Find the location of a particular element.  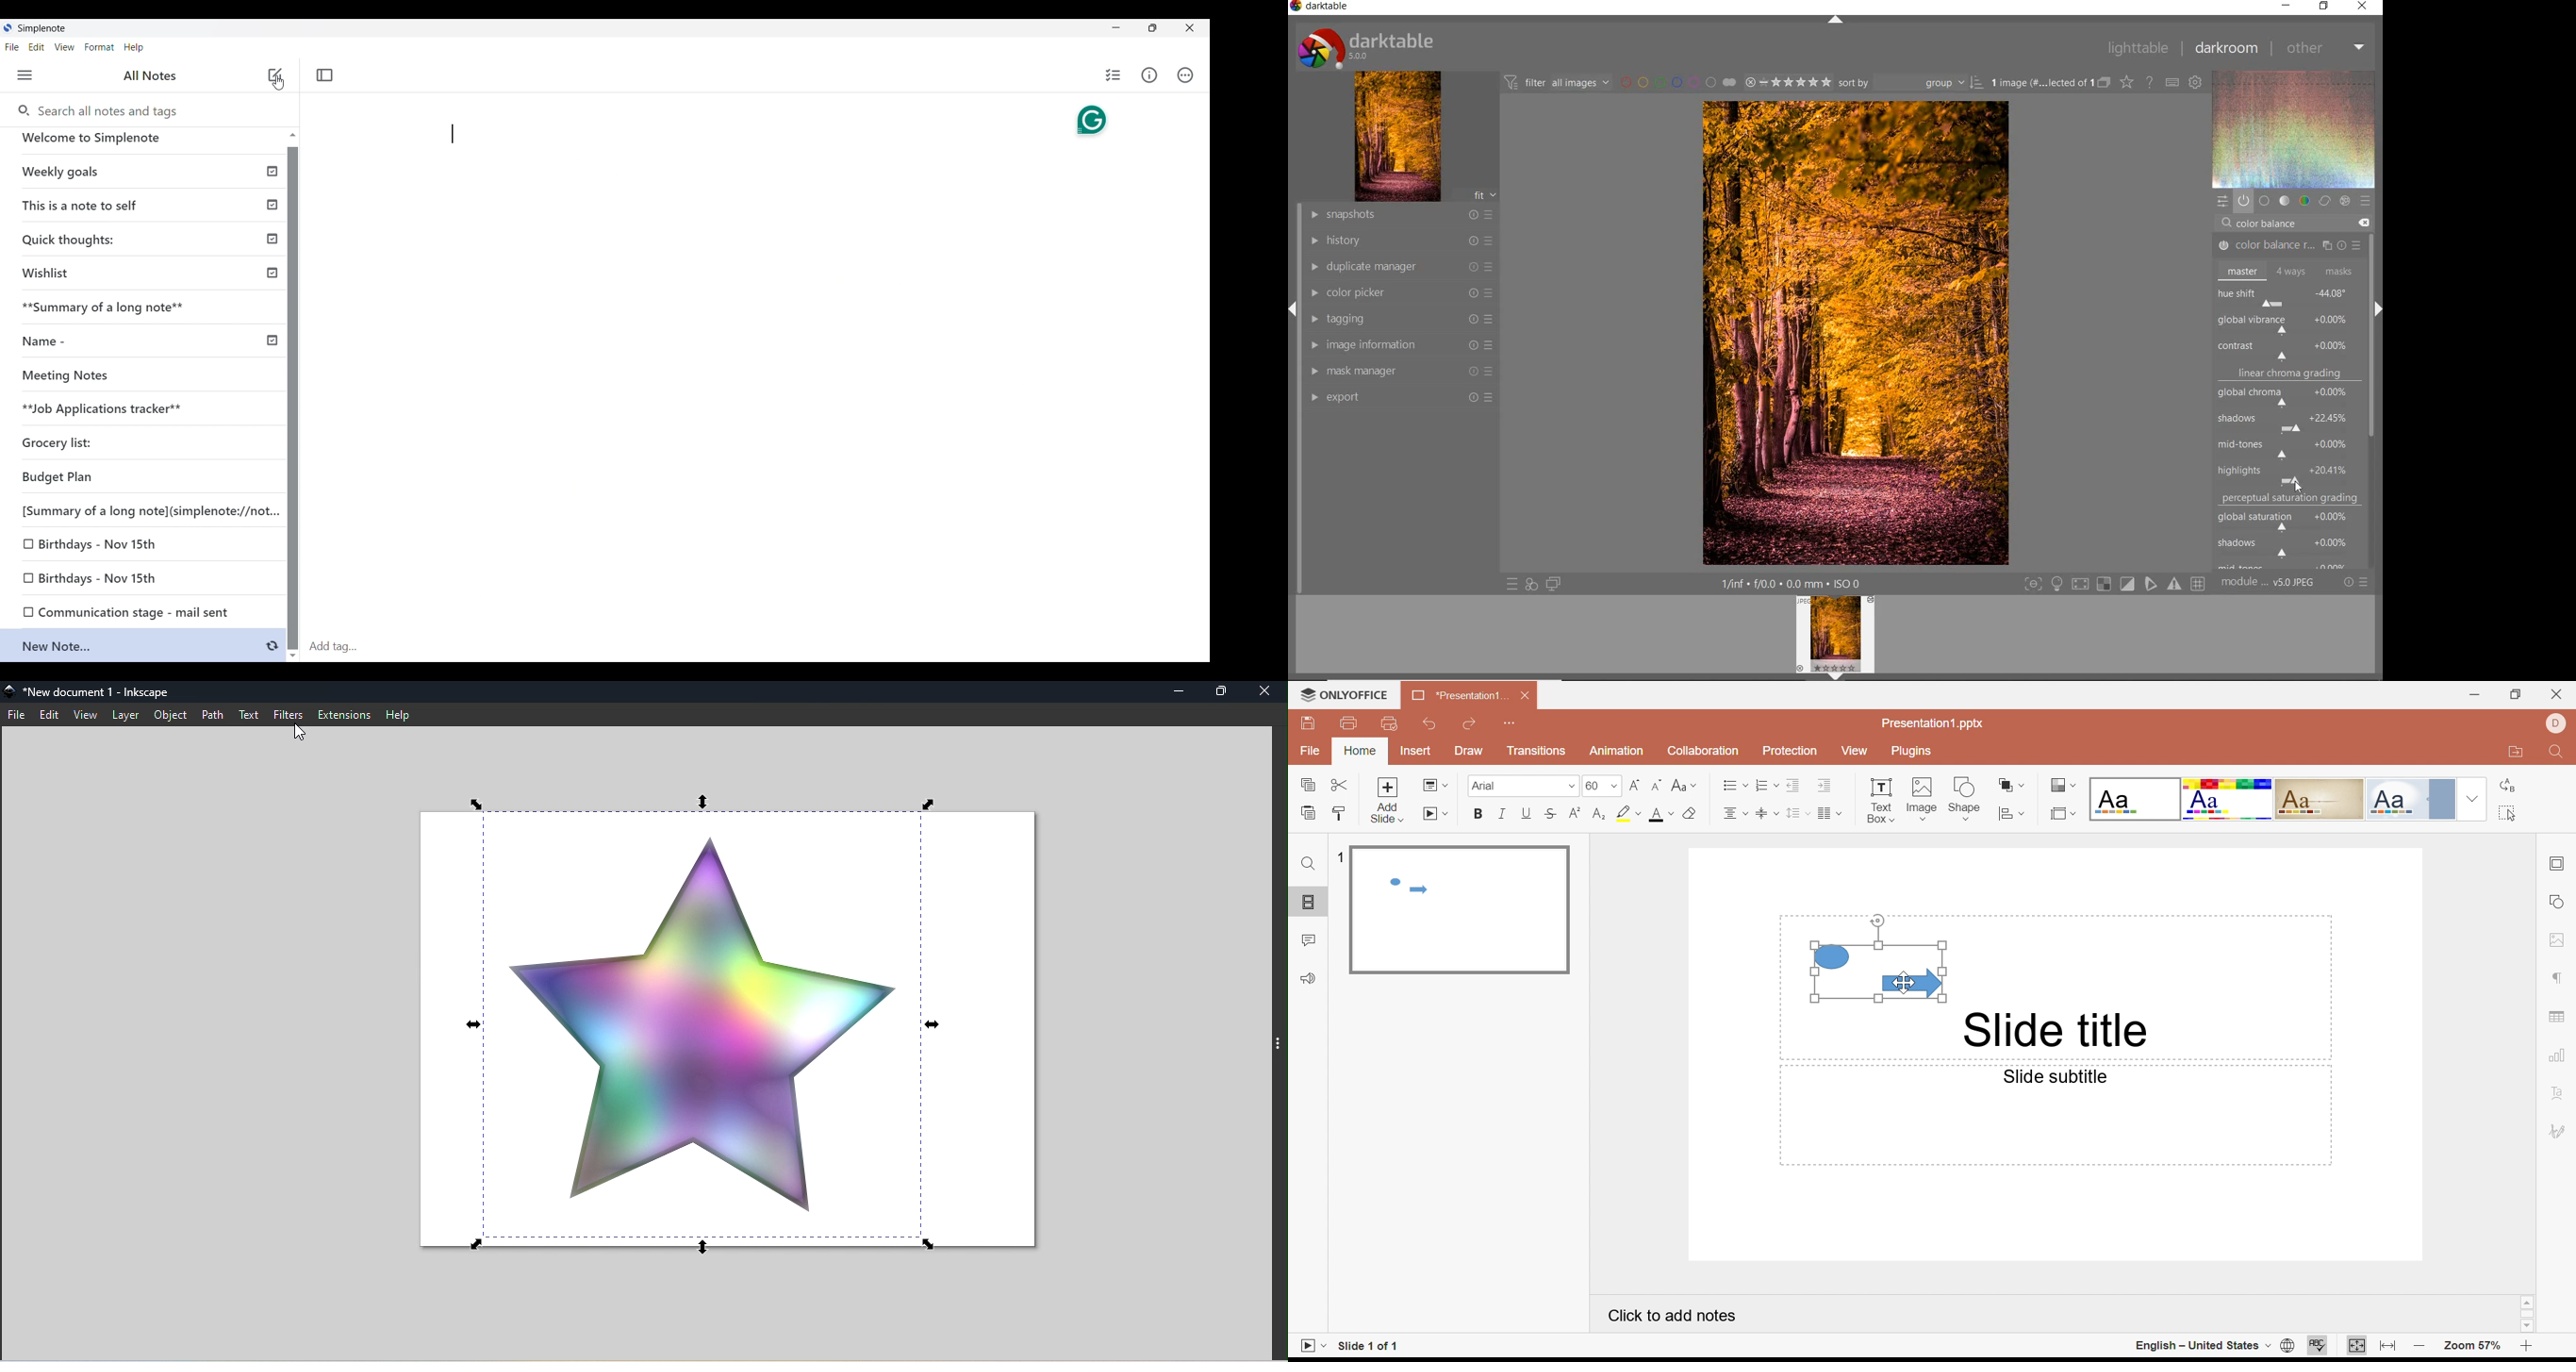

Add note is located at coordinates (276, 75).